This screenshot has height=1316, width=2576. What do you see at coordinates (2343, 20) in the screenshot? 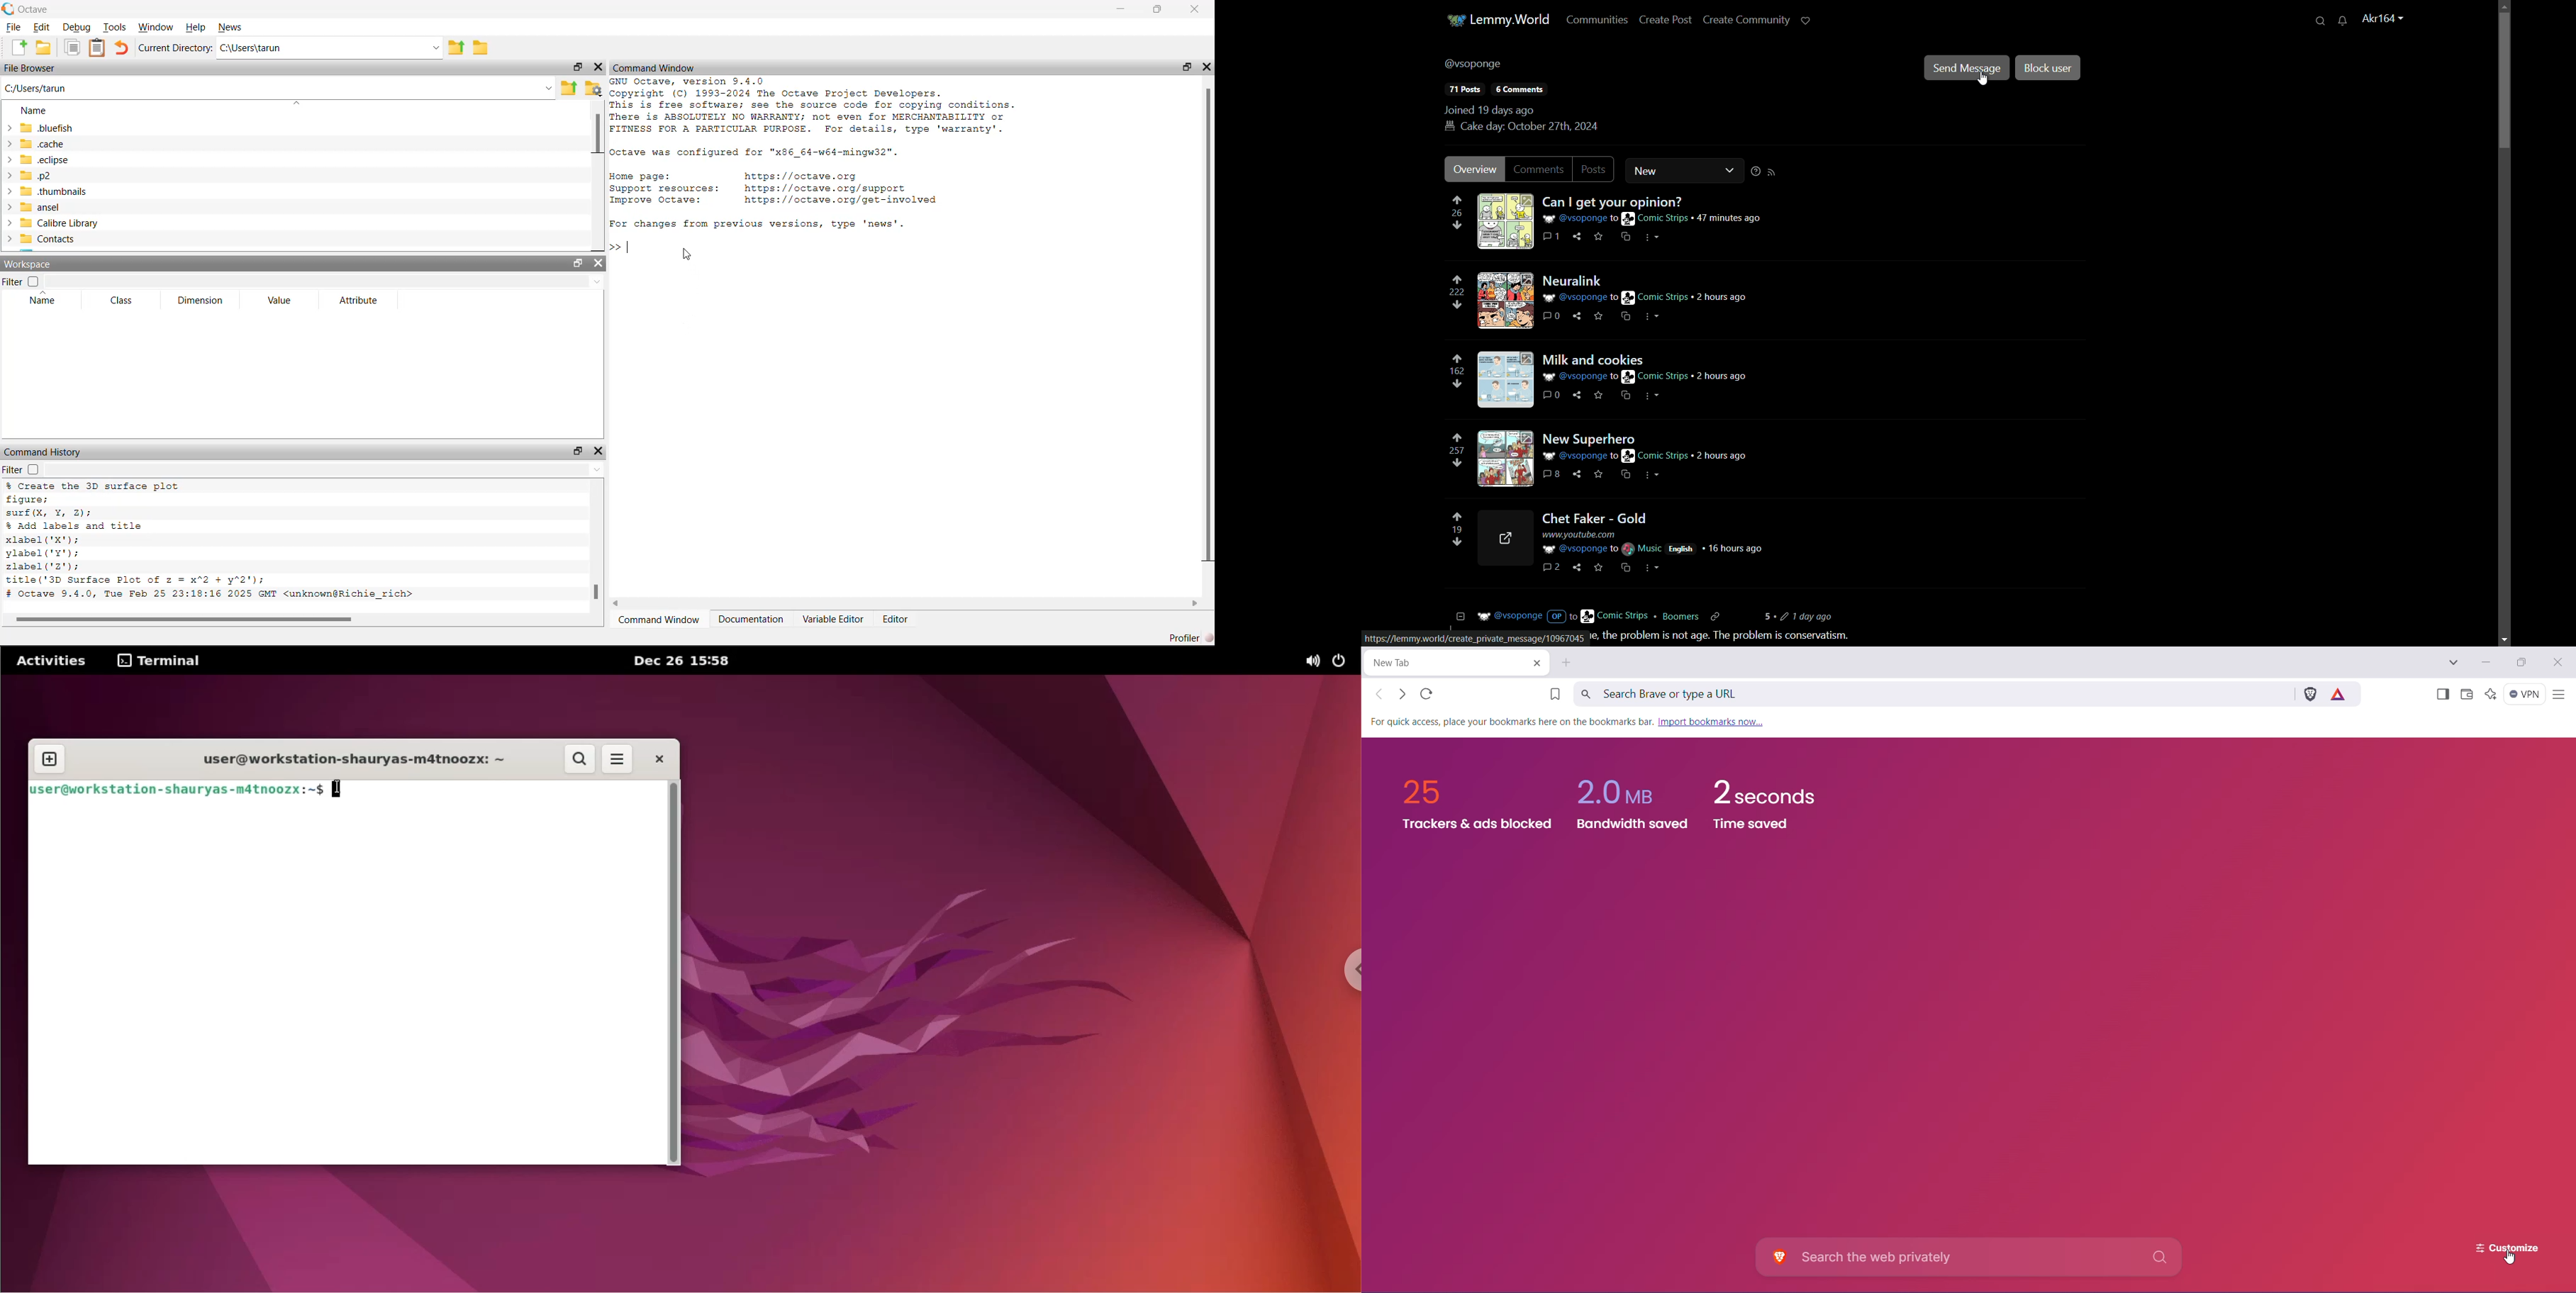
I see `unread messages` at bounding box center [2343, 20].